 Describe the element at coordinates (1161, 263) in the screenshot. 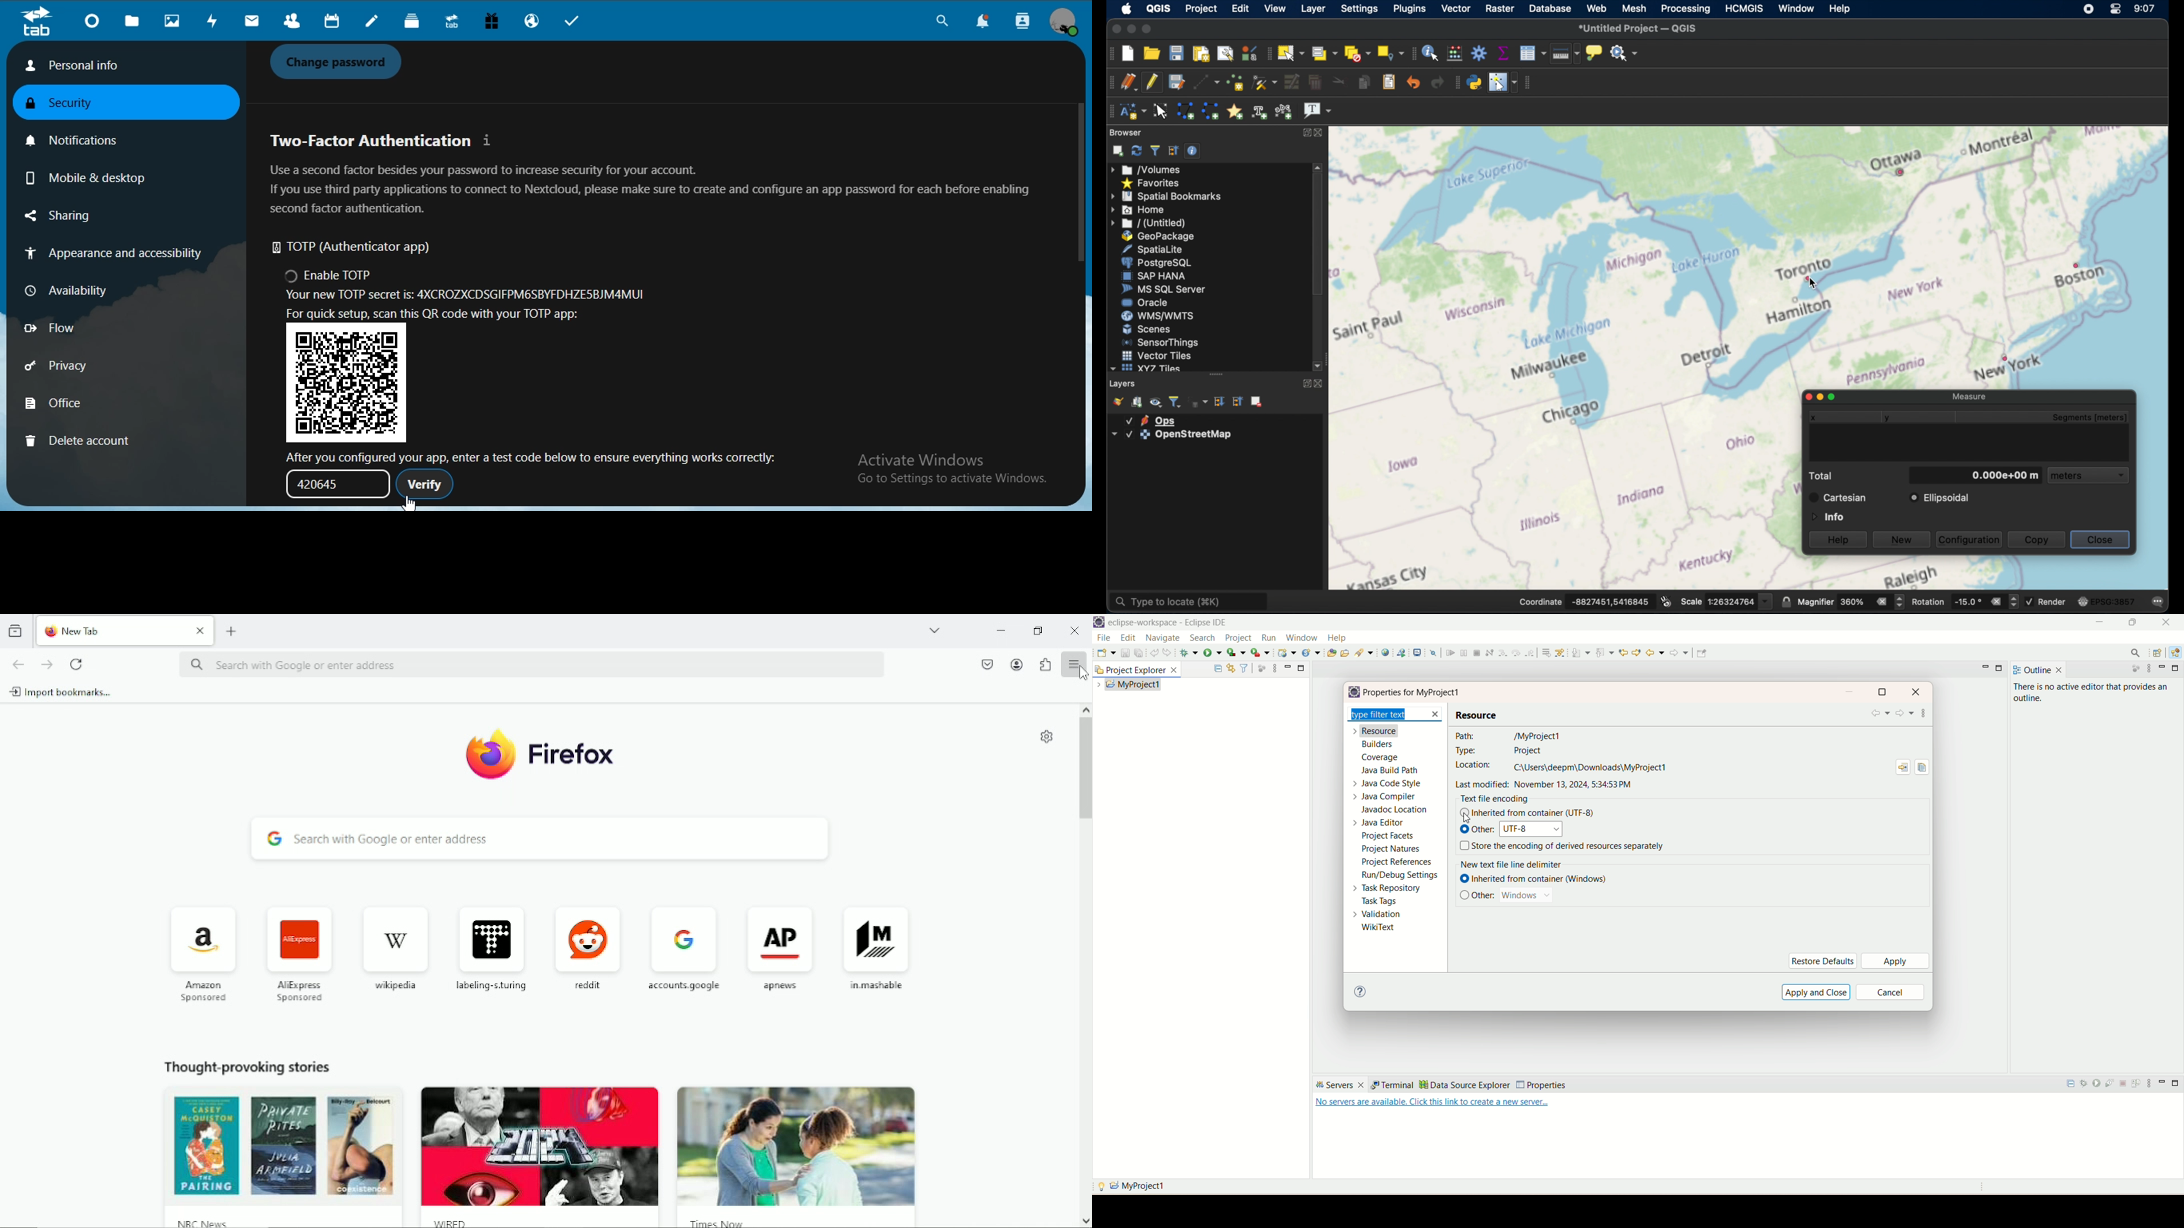

I see `postgresql` at that location.